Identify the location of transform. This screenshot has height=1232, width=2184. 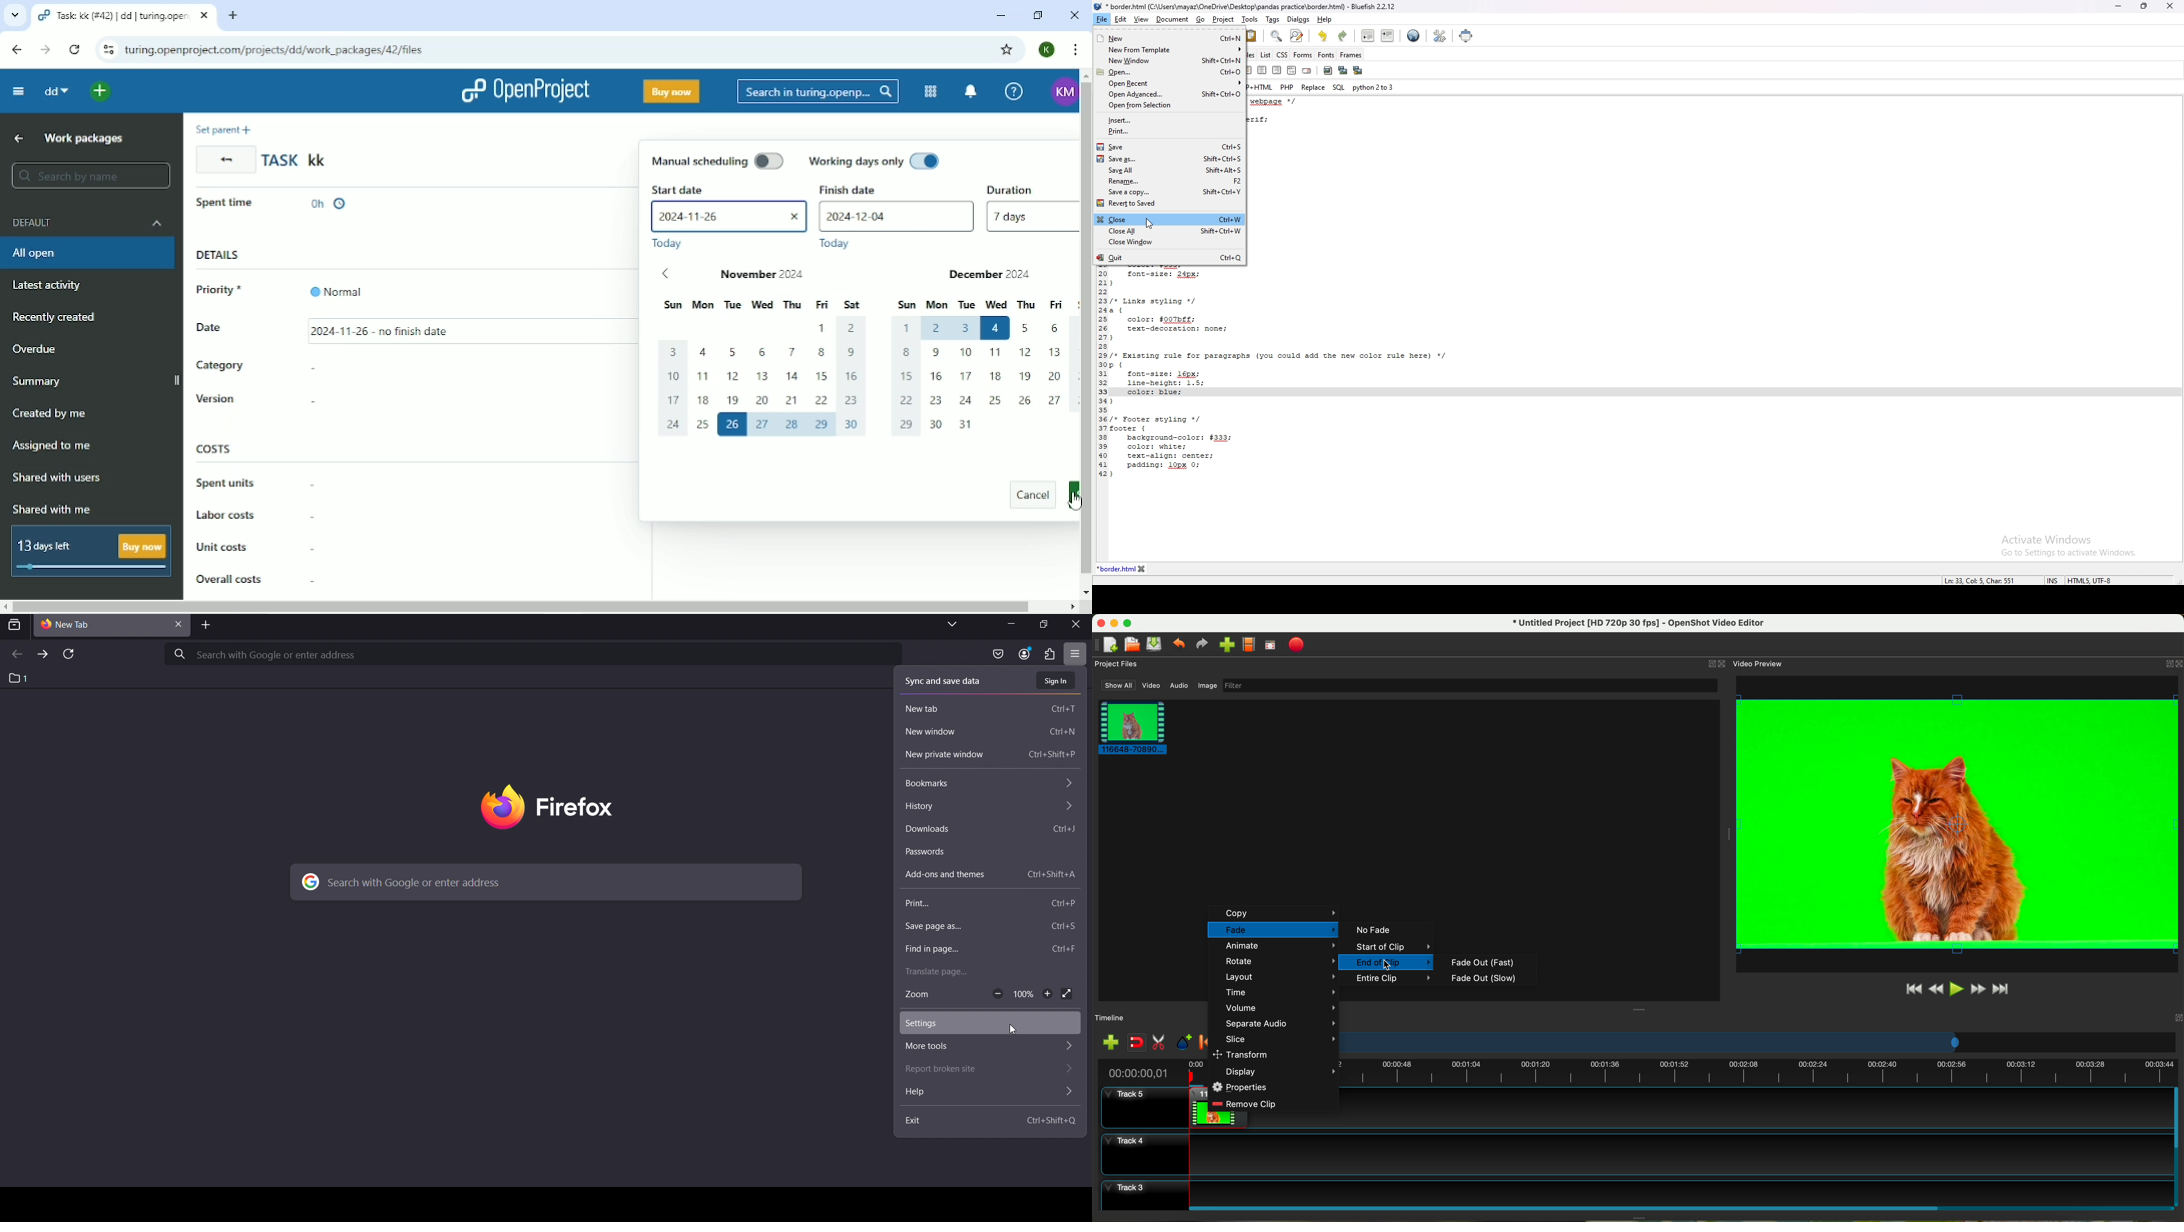
(1243, 1054).